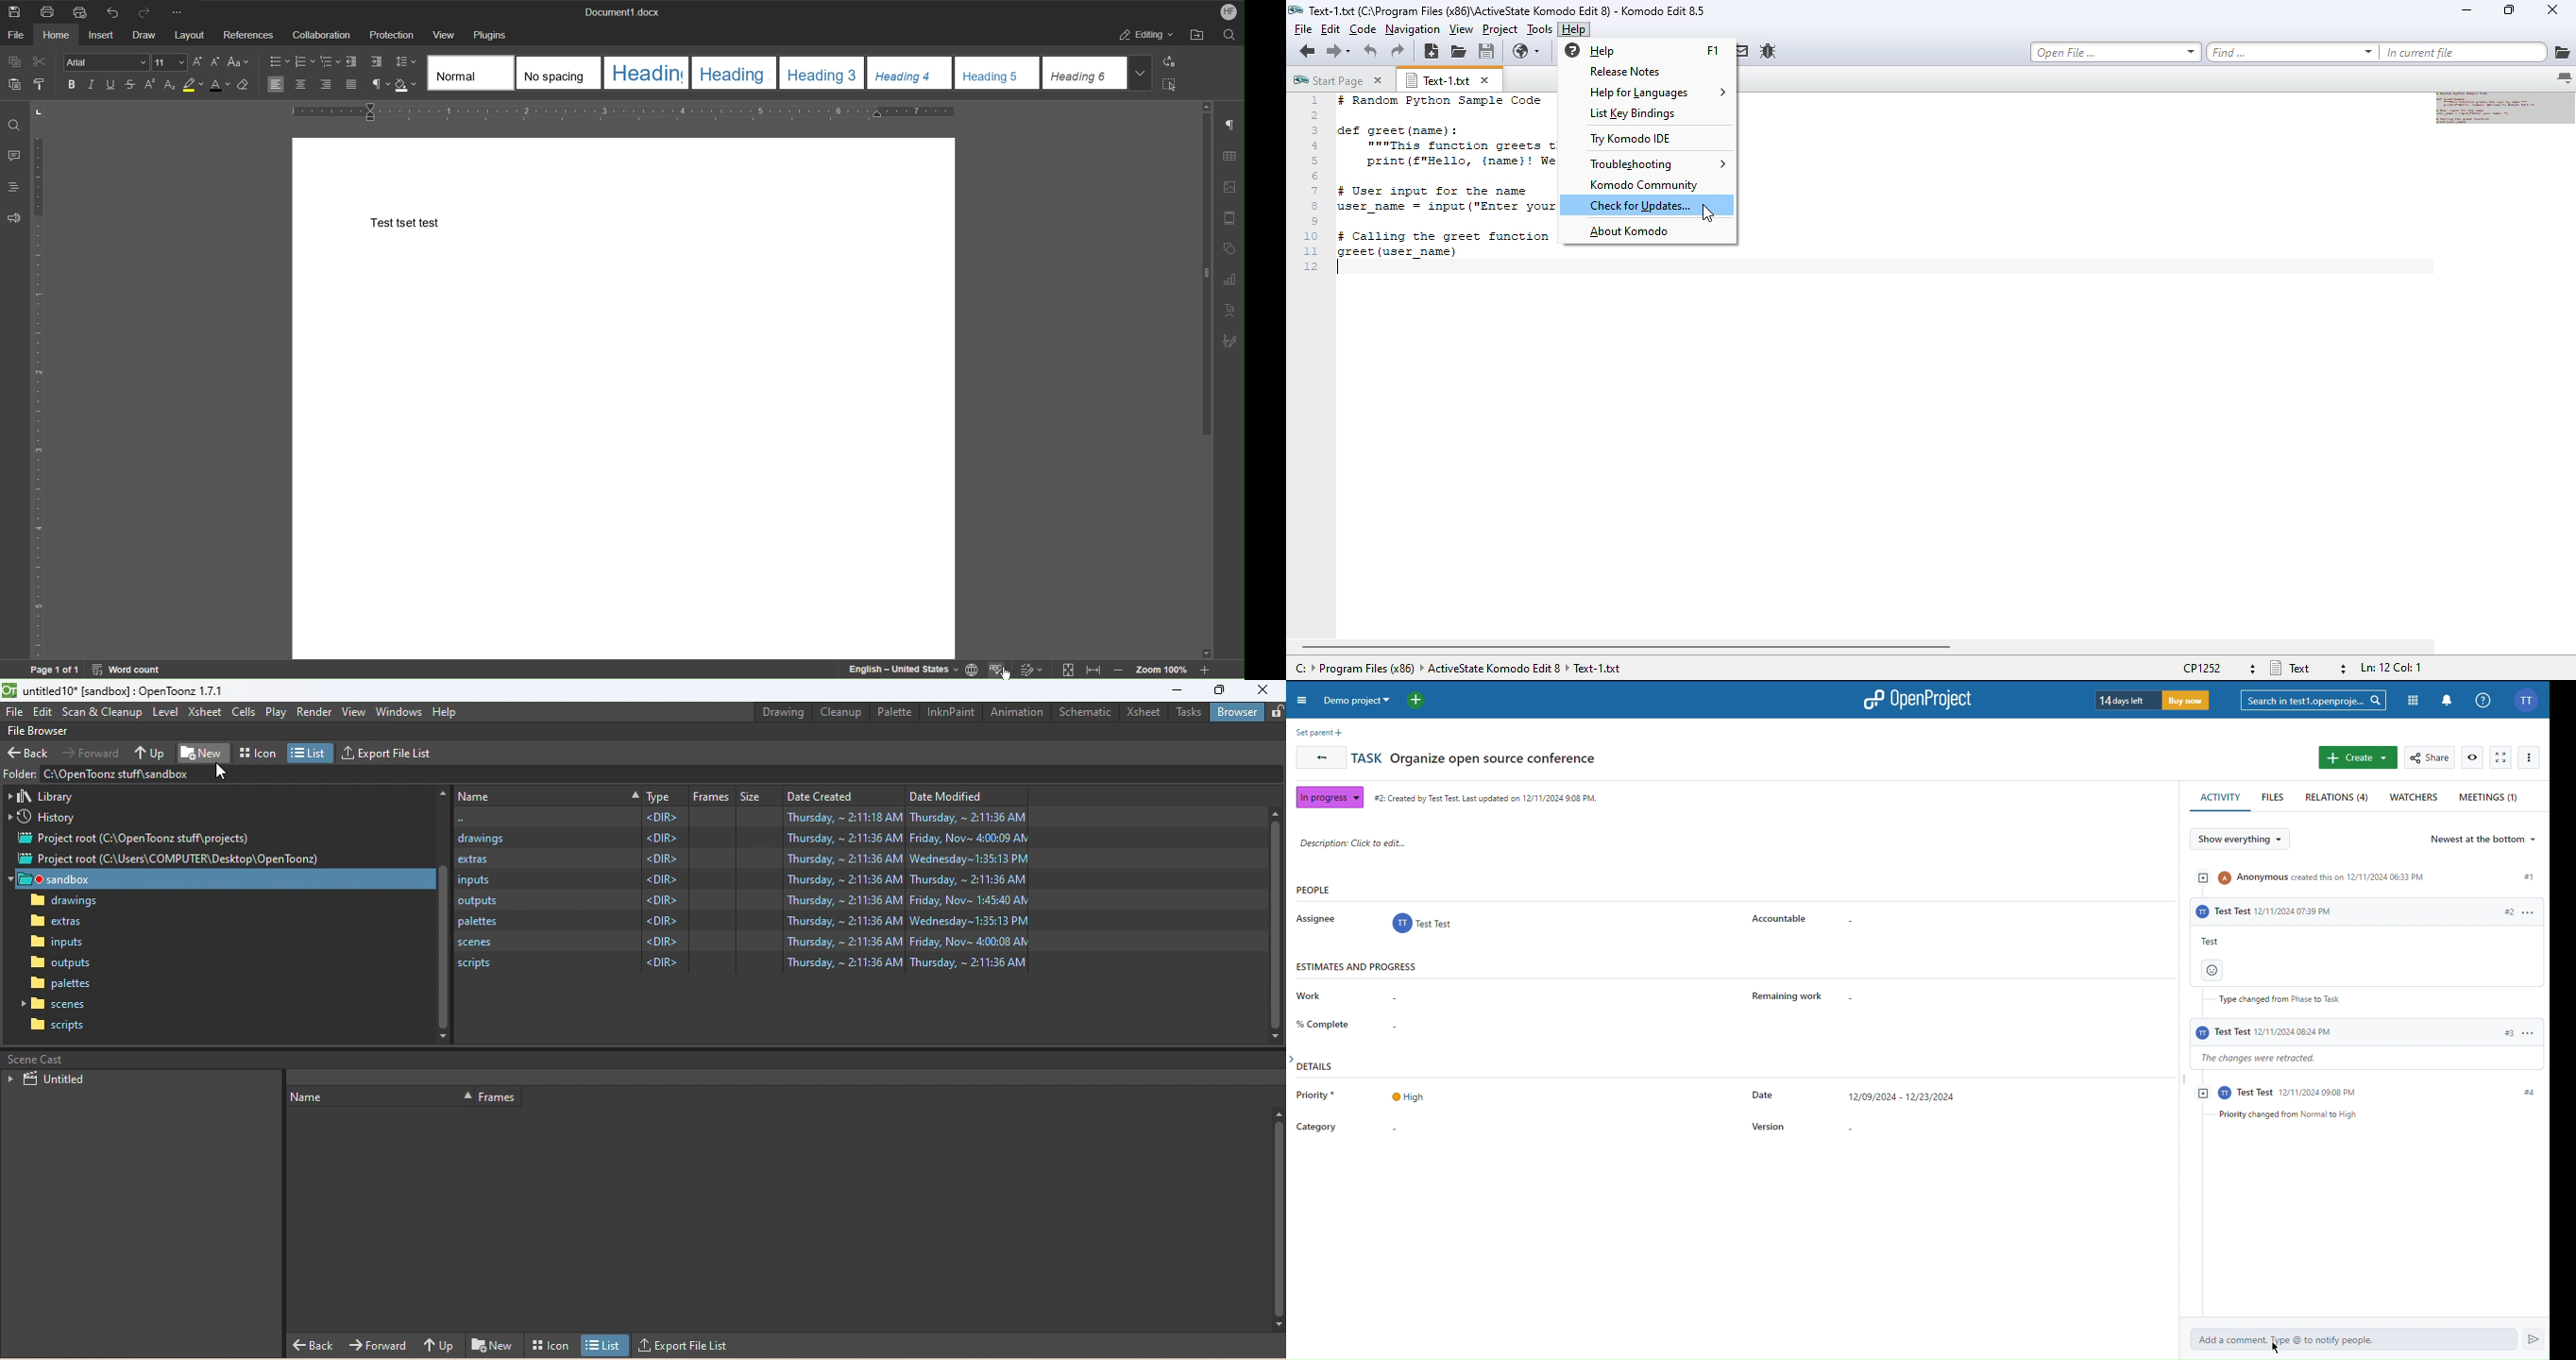  I want to click on Strikethrough, so click(132, 85).